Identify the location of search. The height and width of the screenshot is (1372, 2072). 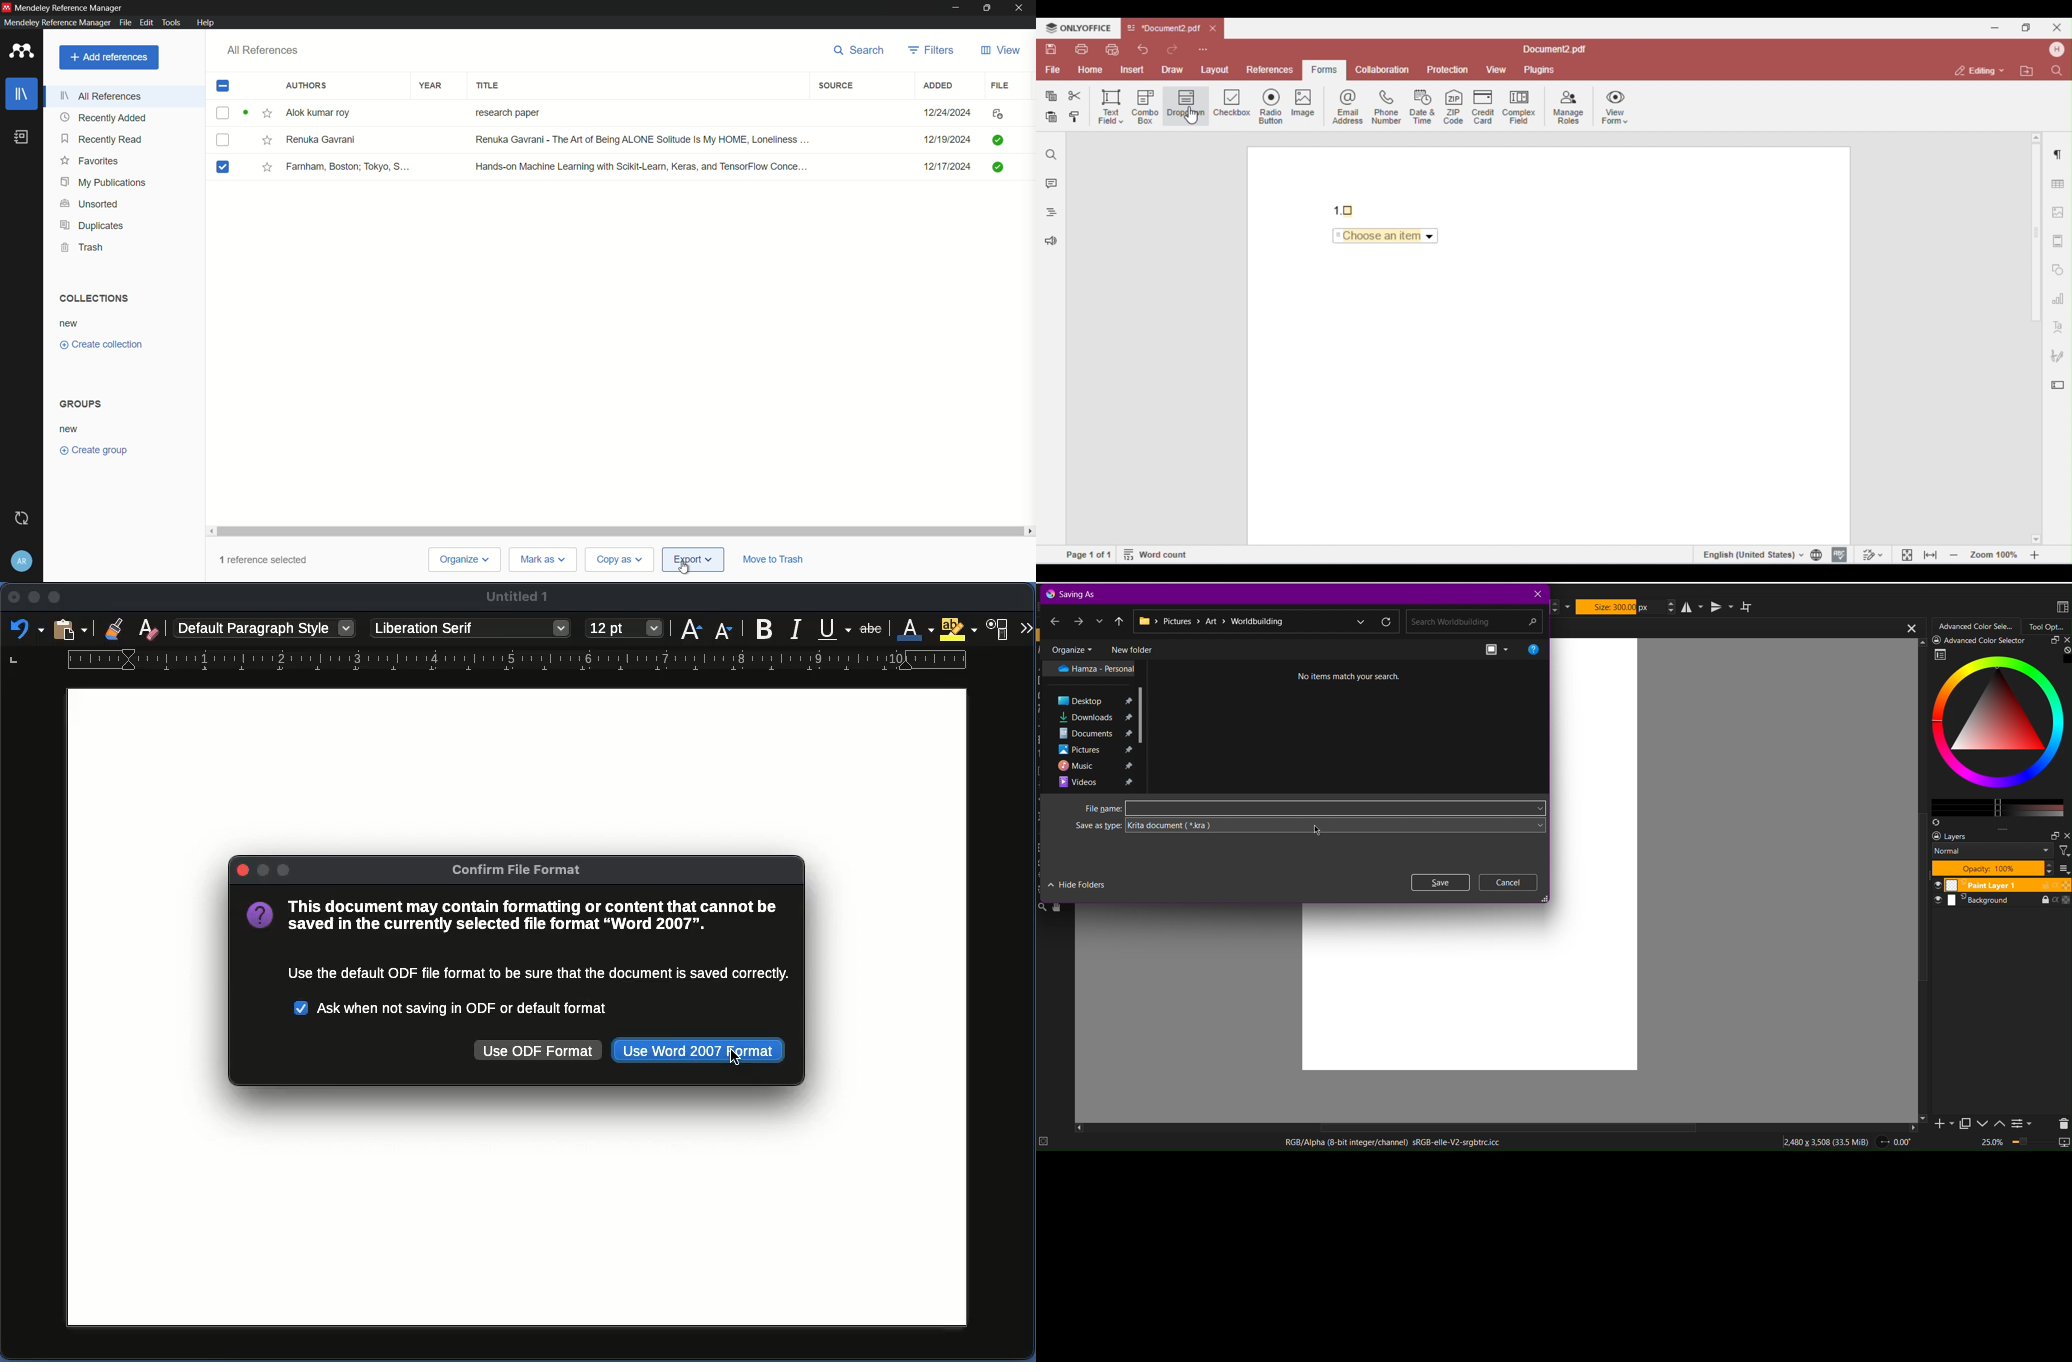
(860, 50).